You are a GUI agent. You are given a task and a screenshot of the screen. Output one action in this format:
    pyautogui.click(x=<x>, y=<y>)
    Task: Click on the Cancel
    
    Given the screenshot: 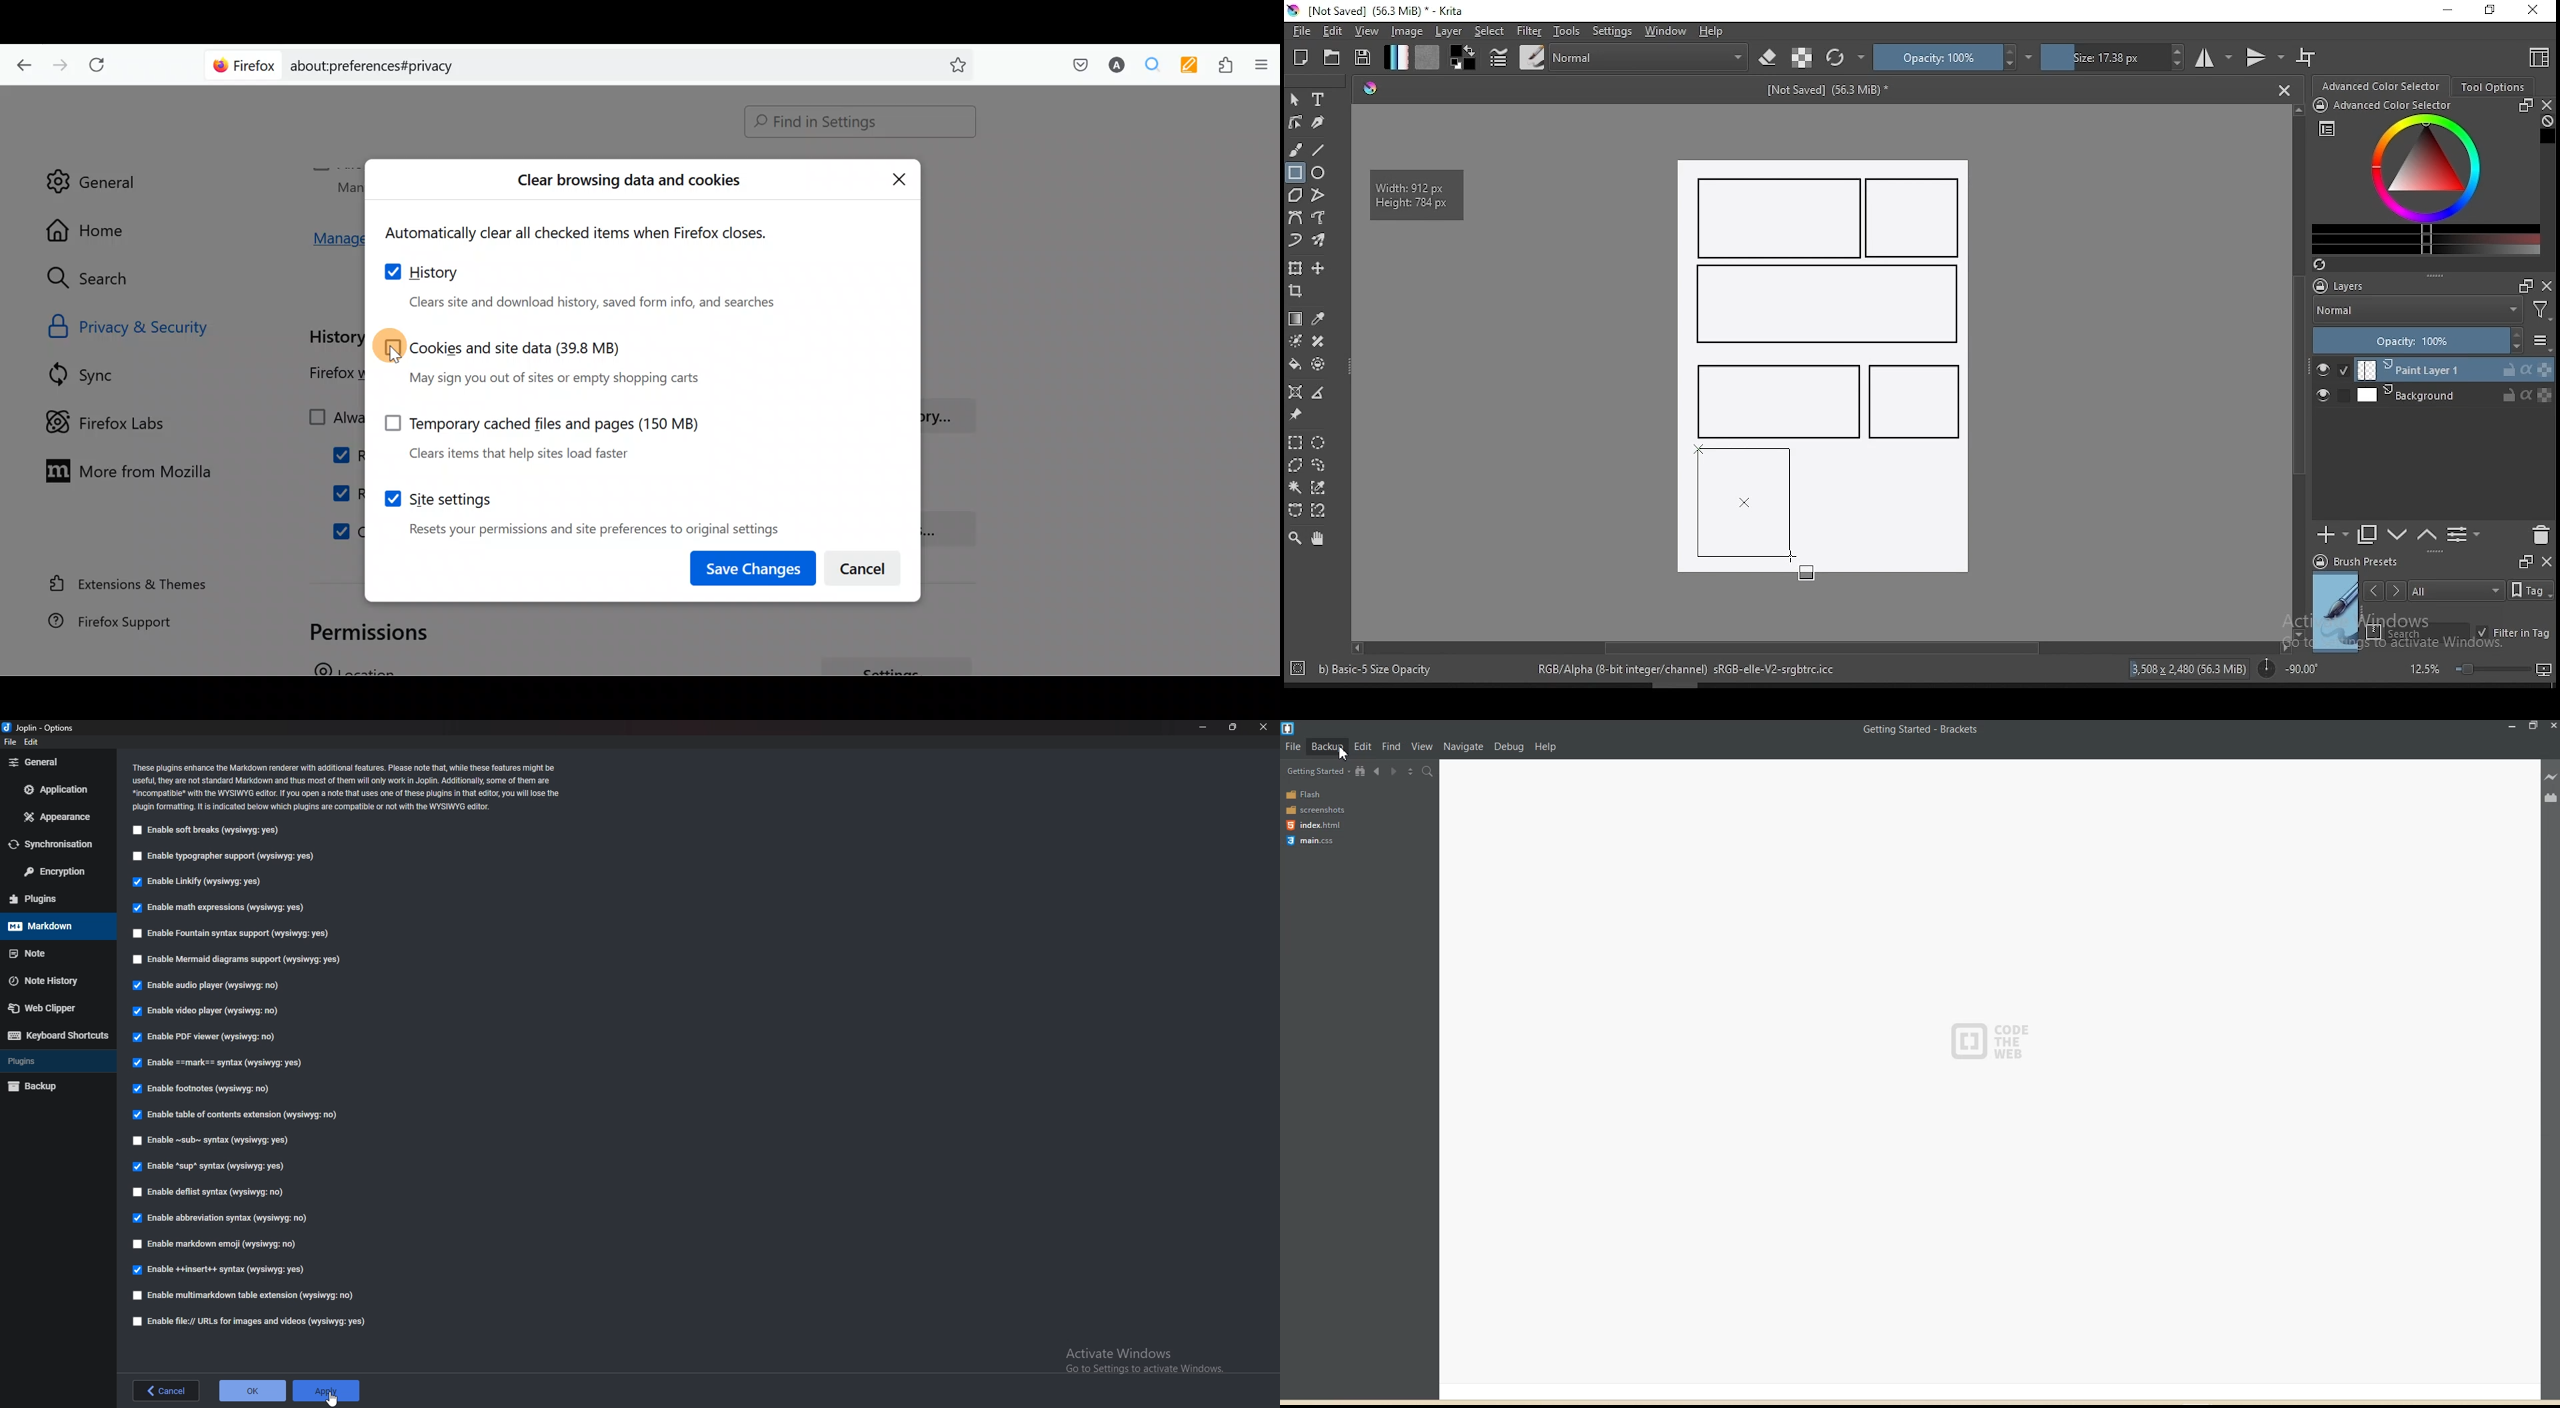 What is the action you would take?
    pyautogui.click(x=865, y=565)
    